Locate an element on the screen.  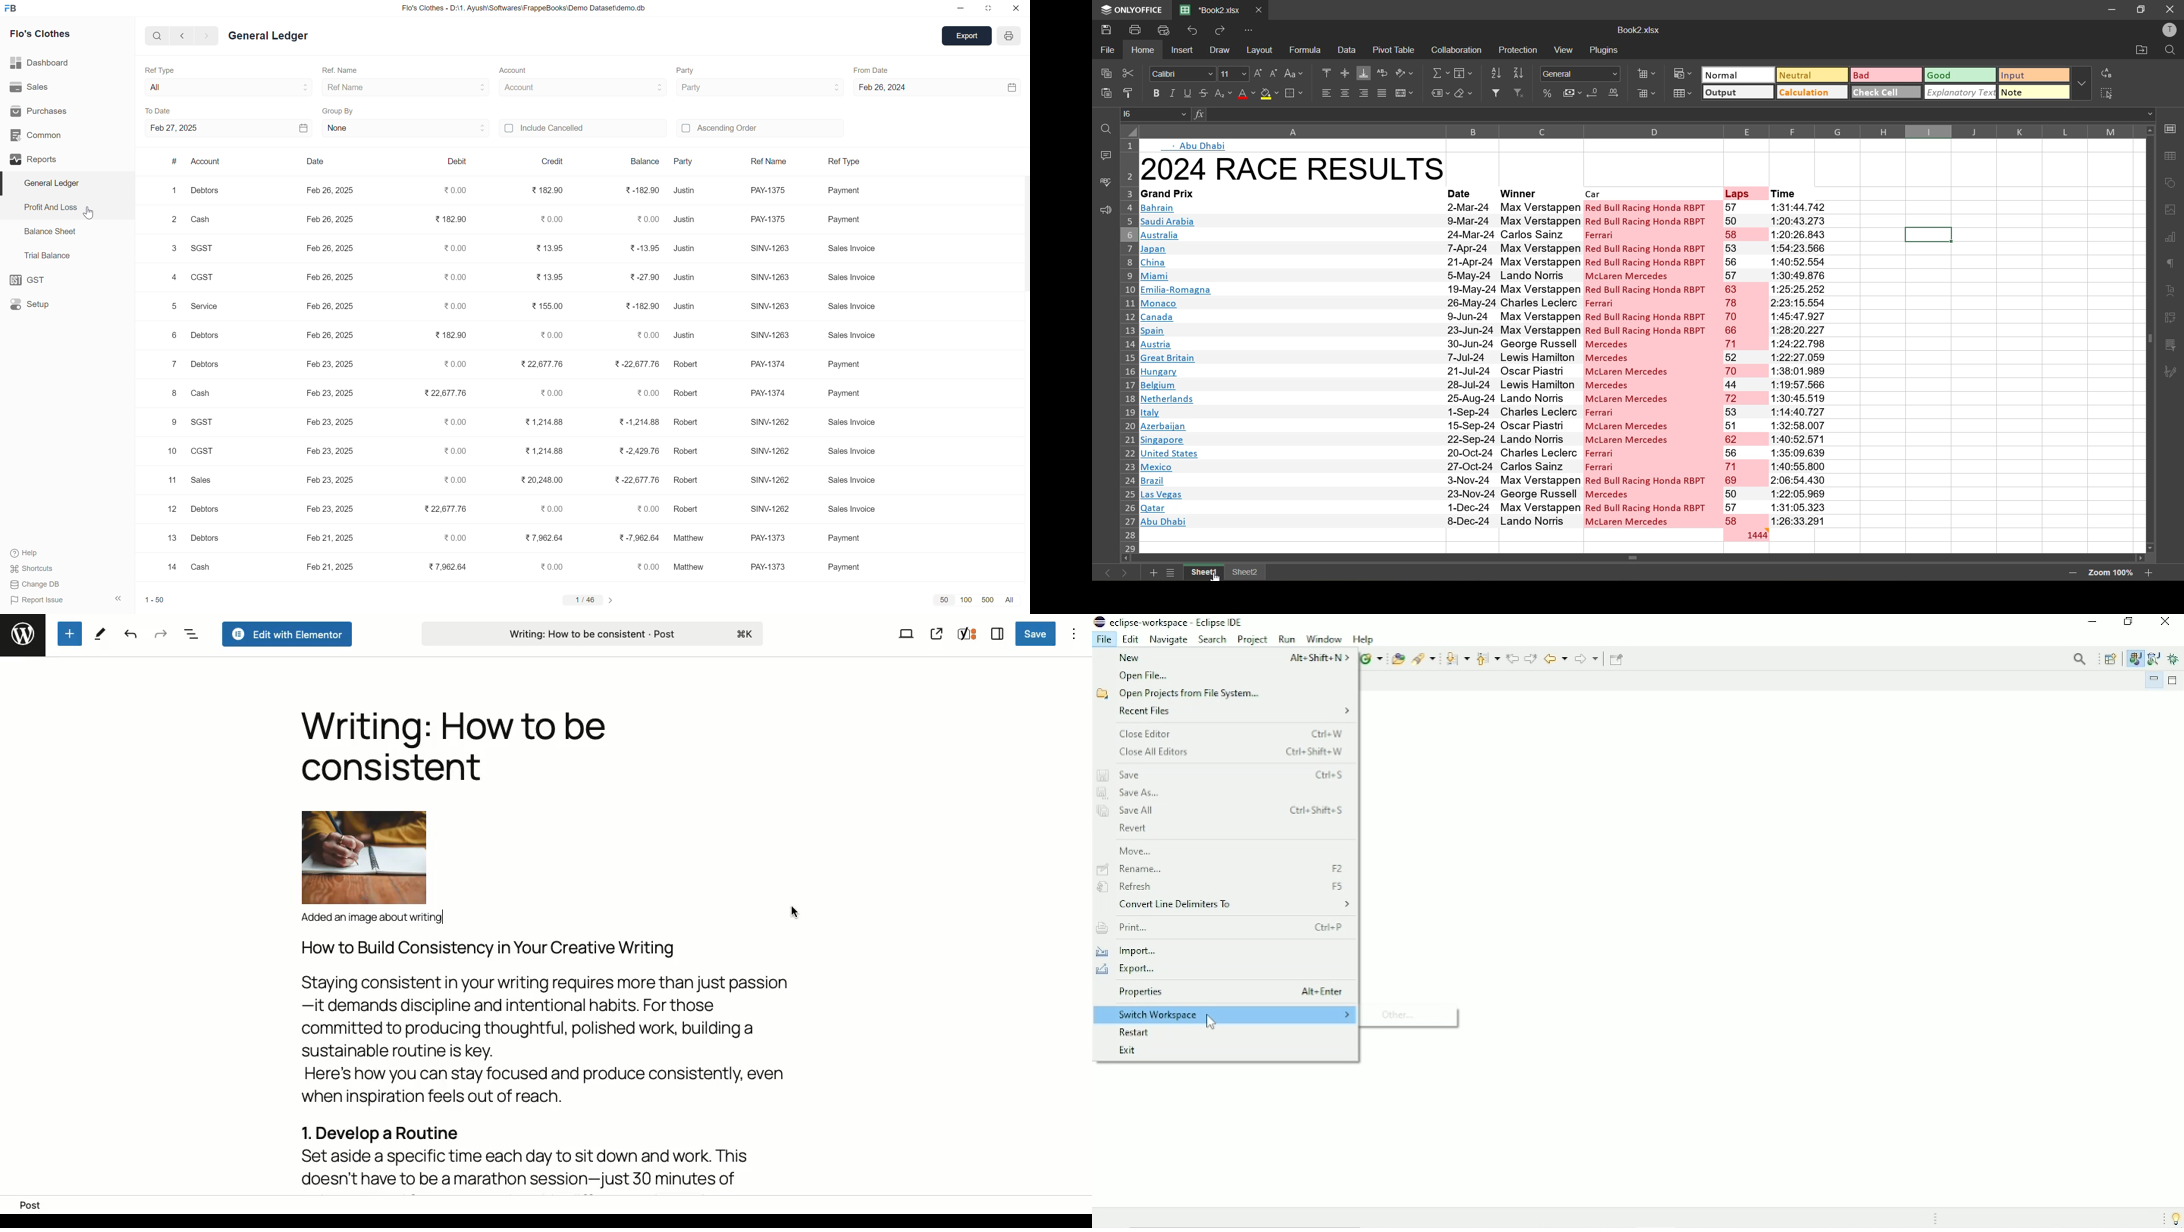
Cash is located at coordinates (202, 569).